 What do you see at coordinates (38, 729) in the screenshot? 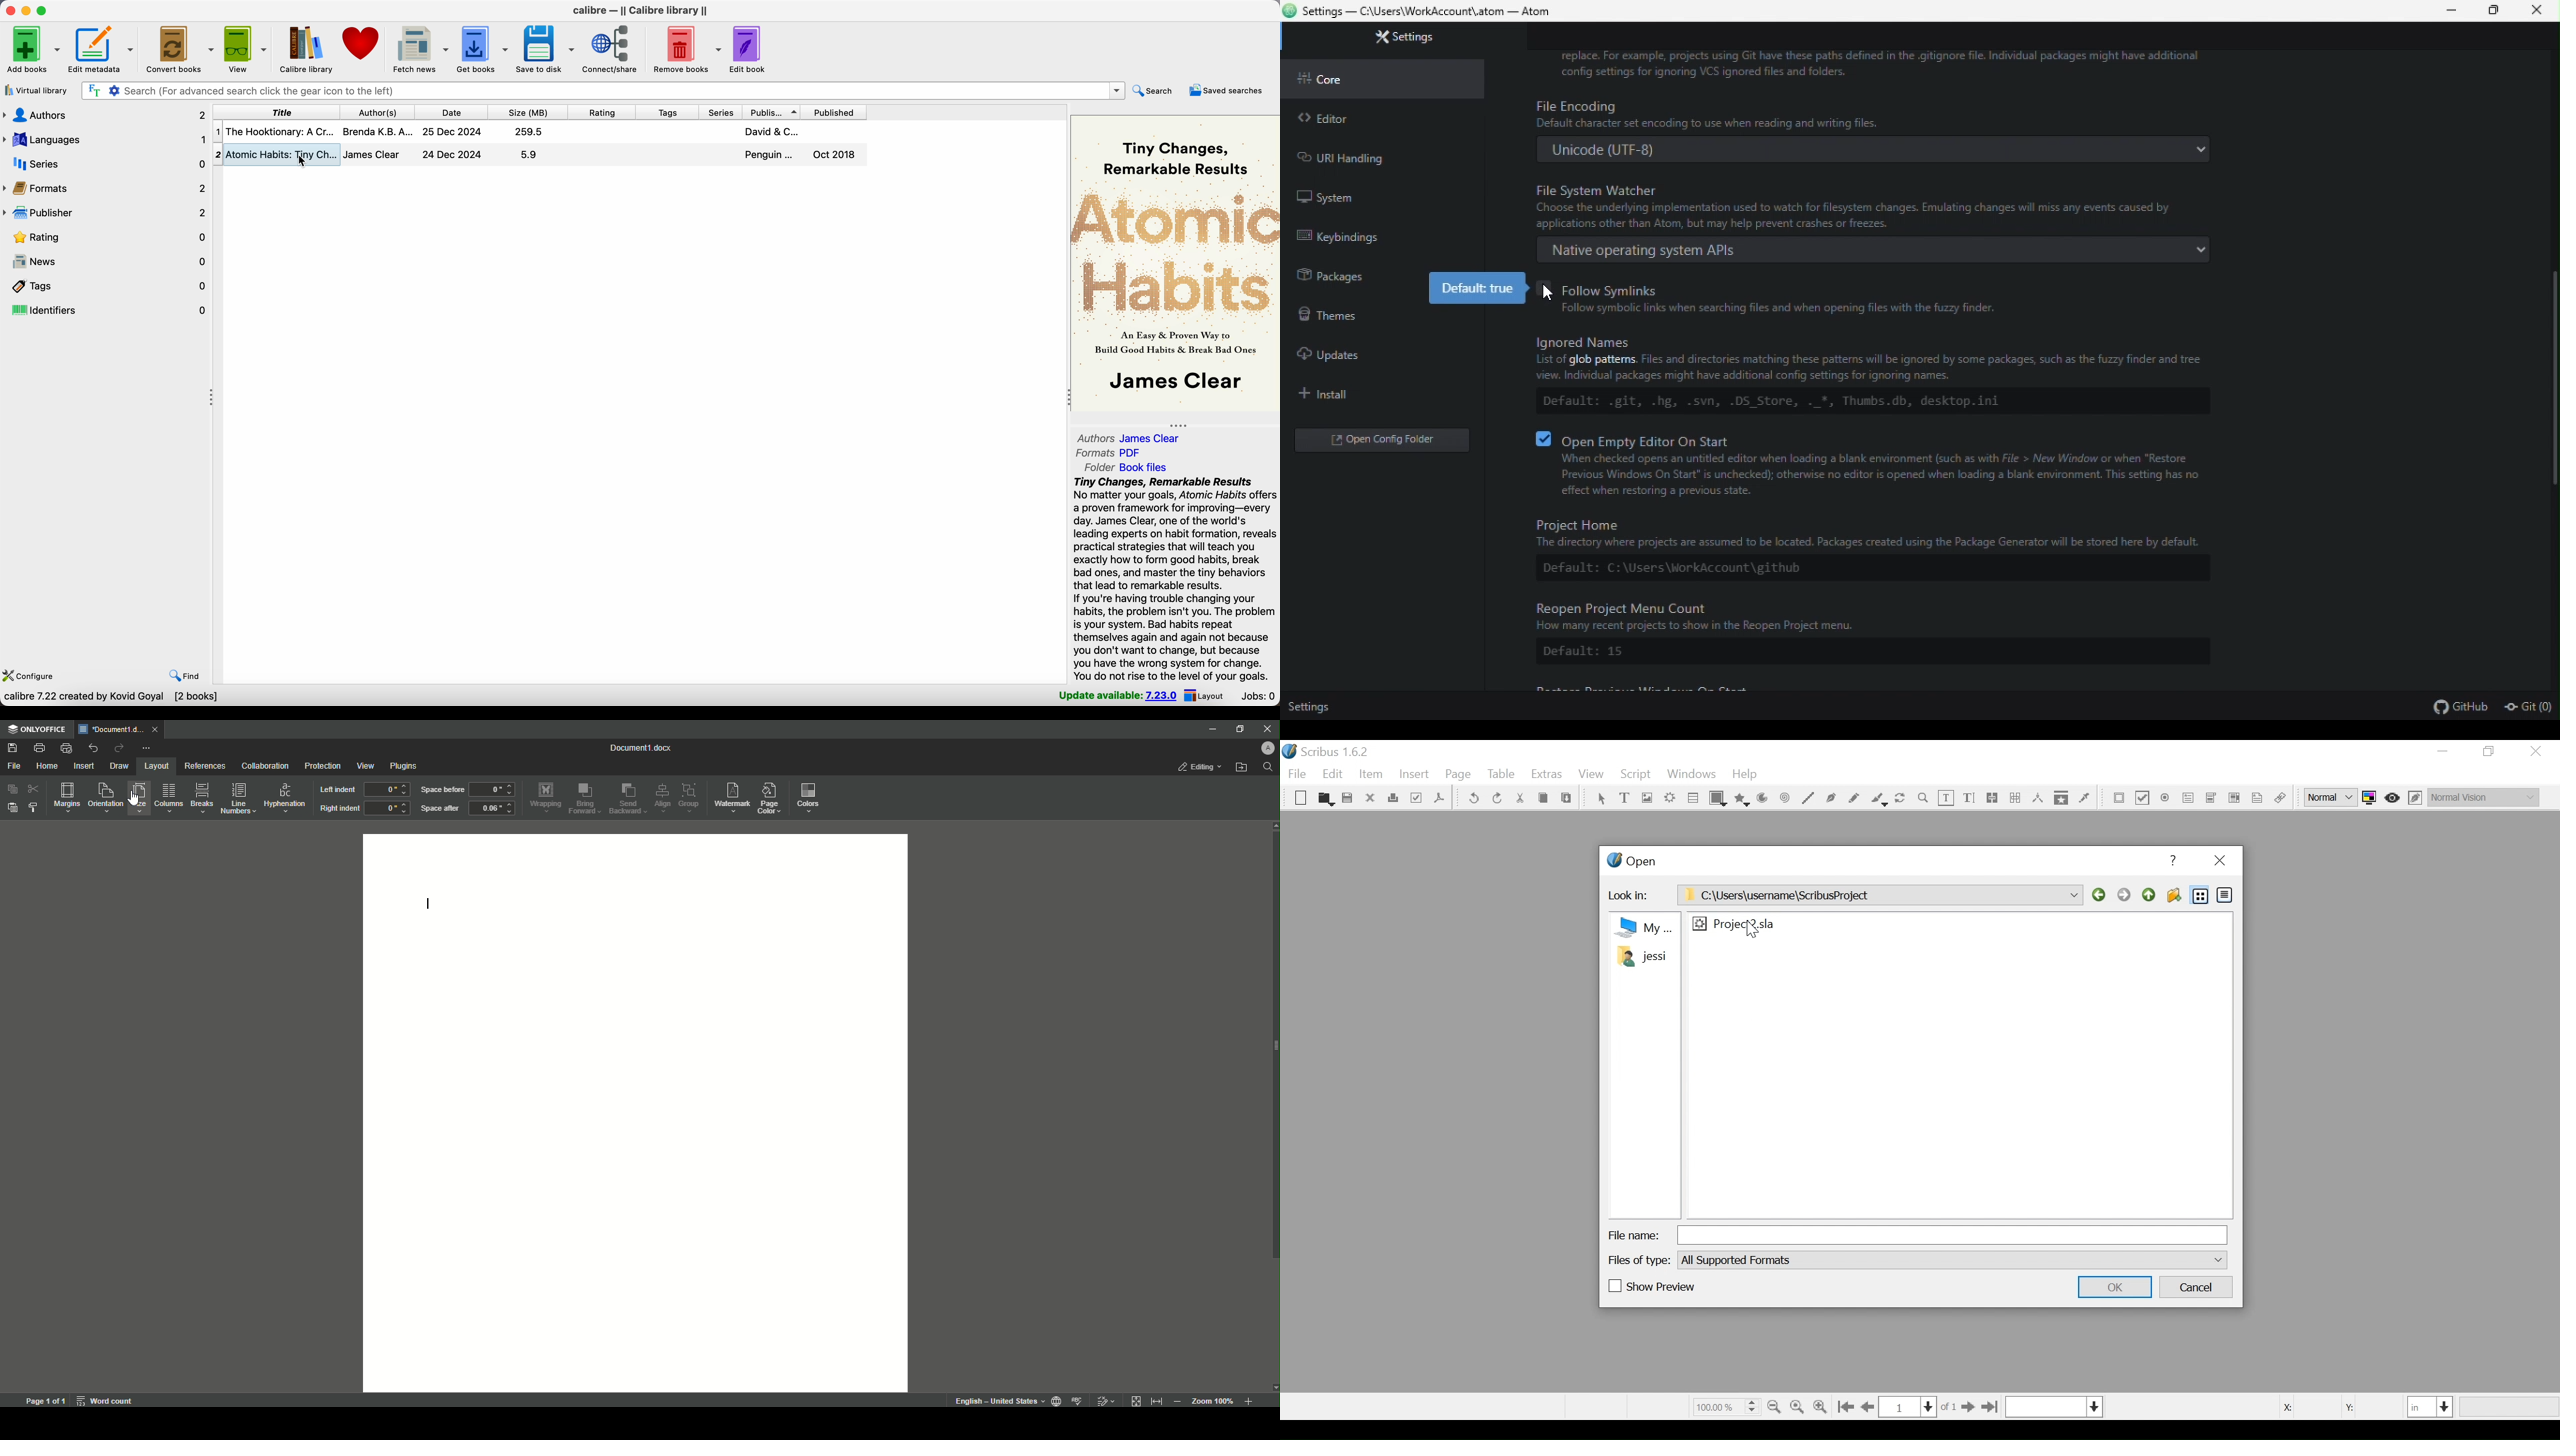
I see `ONLYOFFICE` at bounding box center [38, 729].